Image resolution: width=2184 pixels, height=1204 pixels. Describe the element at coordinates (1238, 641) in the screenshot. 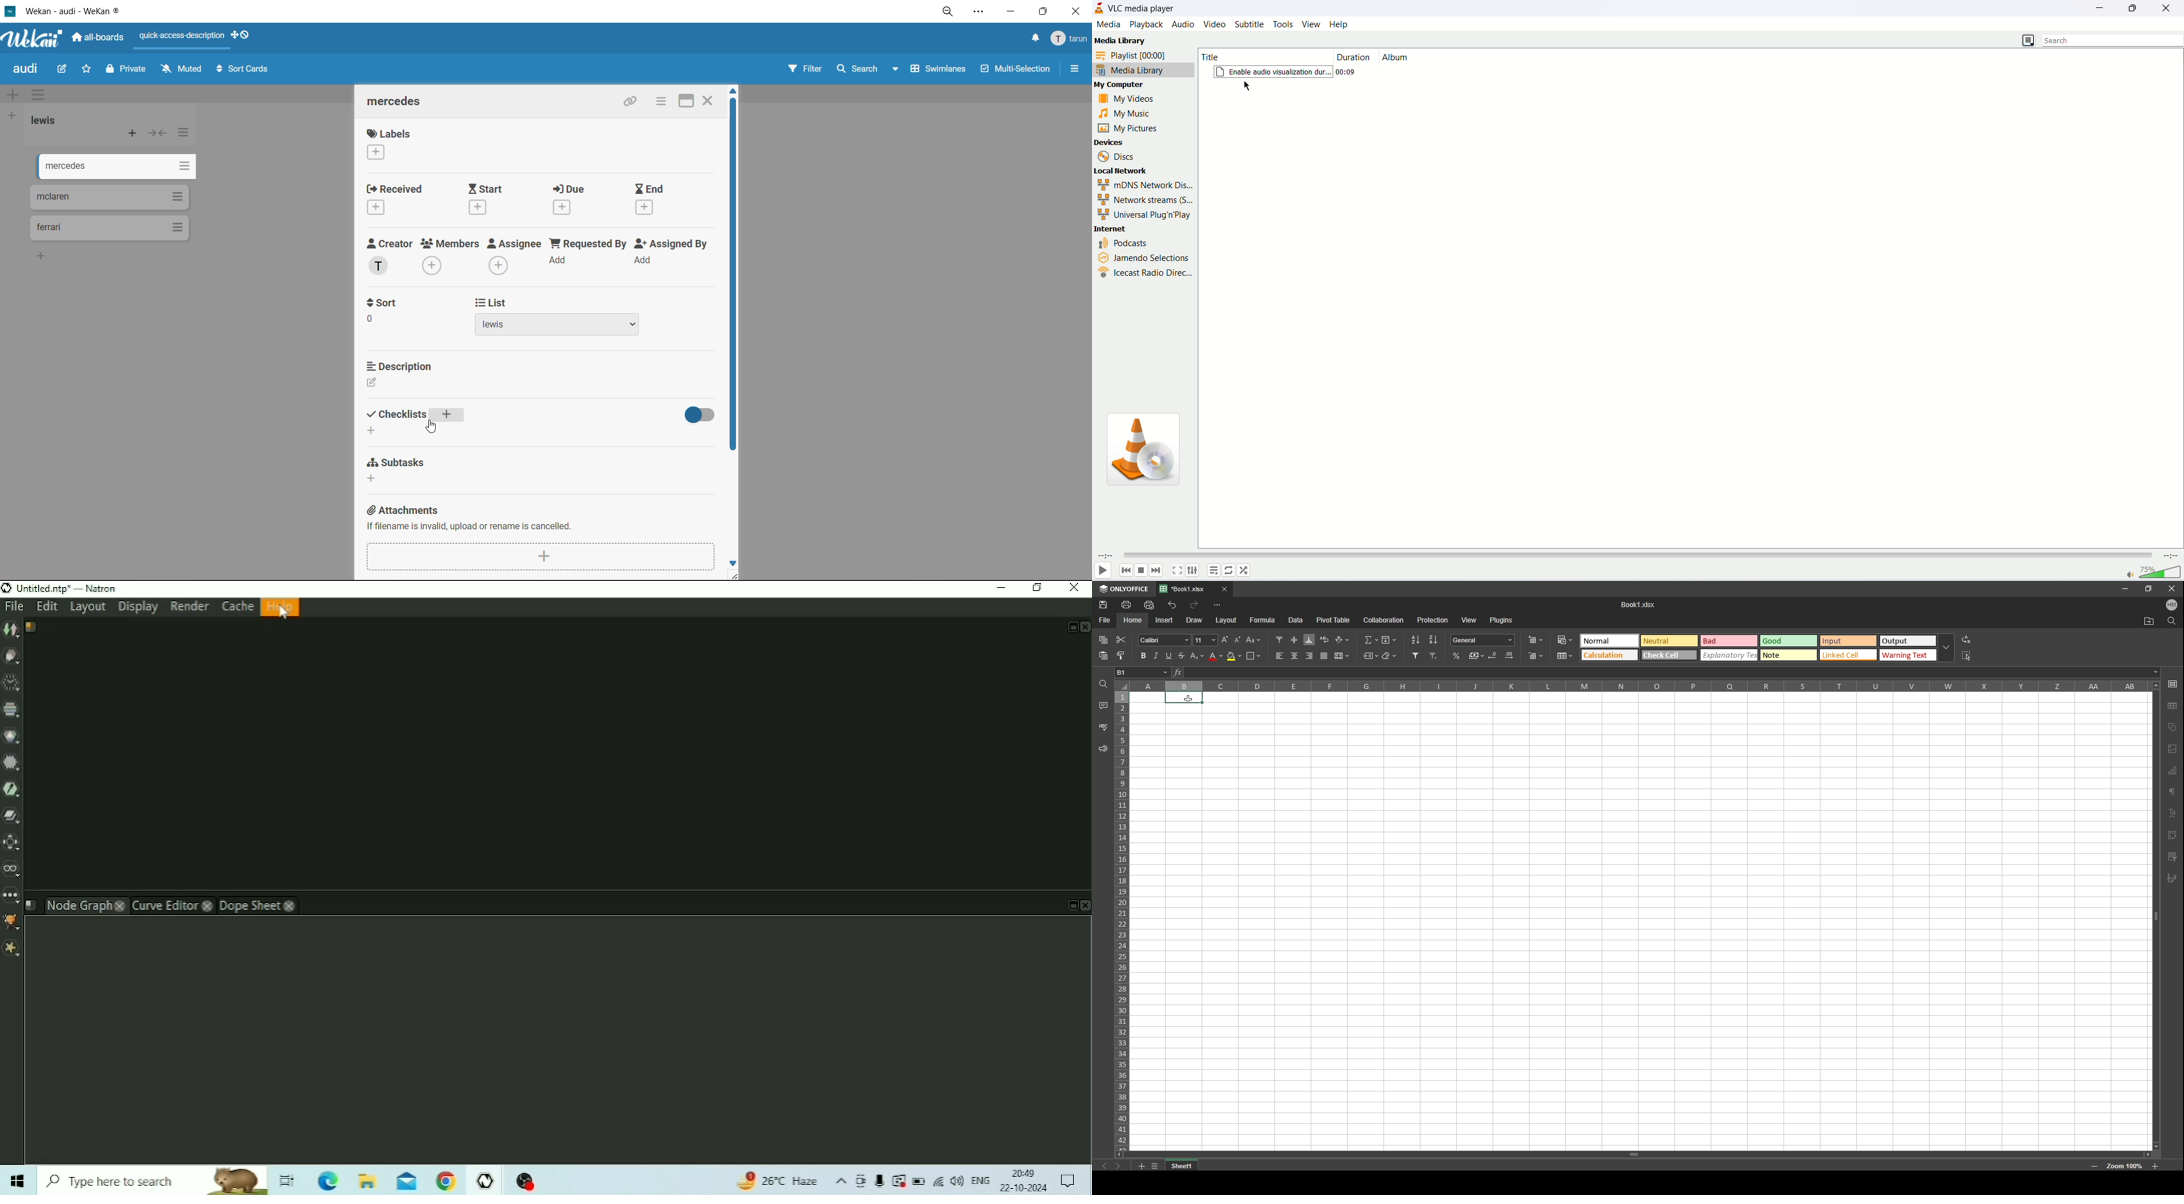

I see `decrement font size` at that location.